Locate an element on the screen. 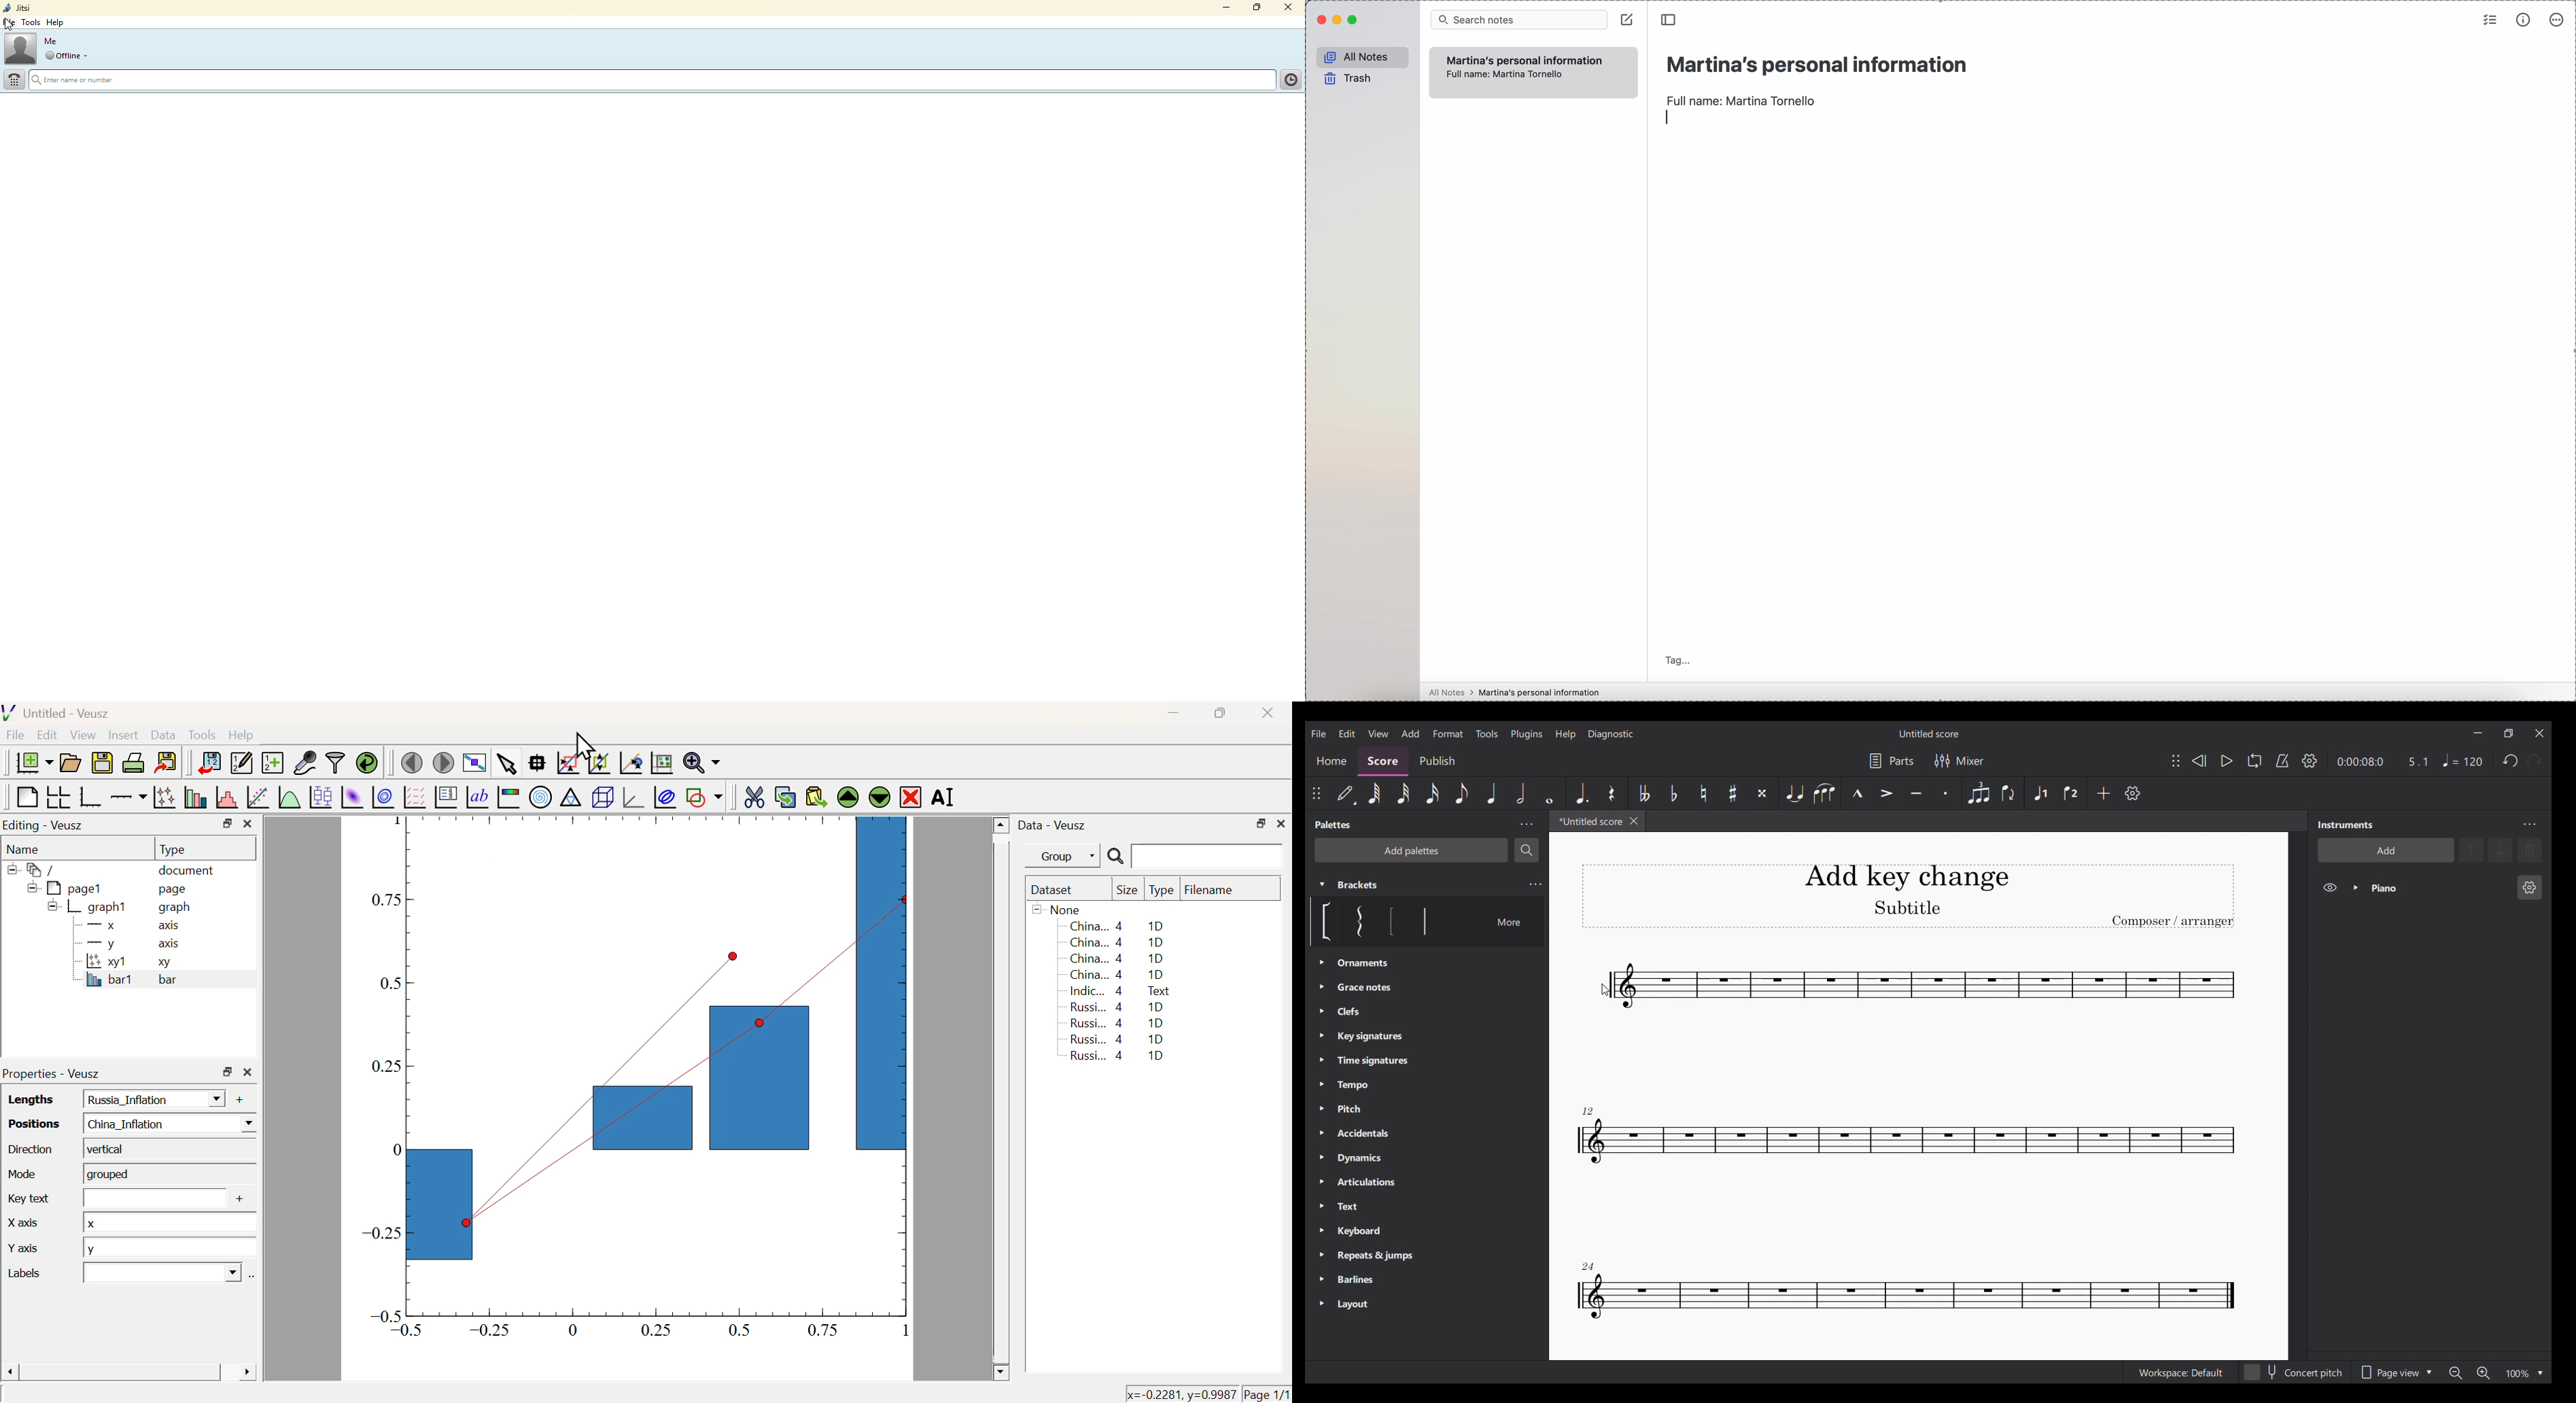 This screenshot has height=1428, width=2576. Undo is located at coordinates (2511, 761).